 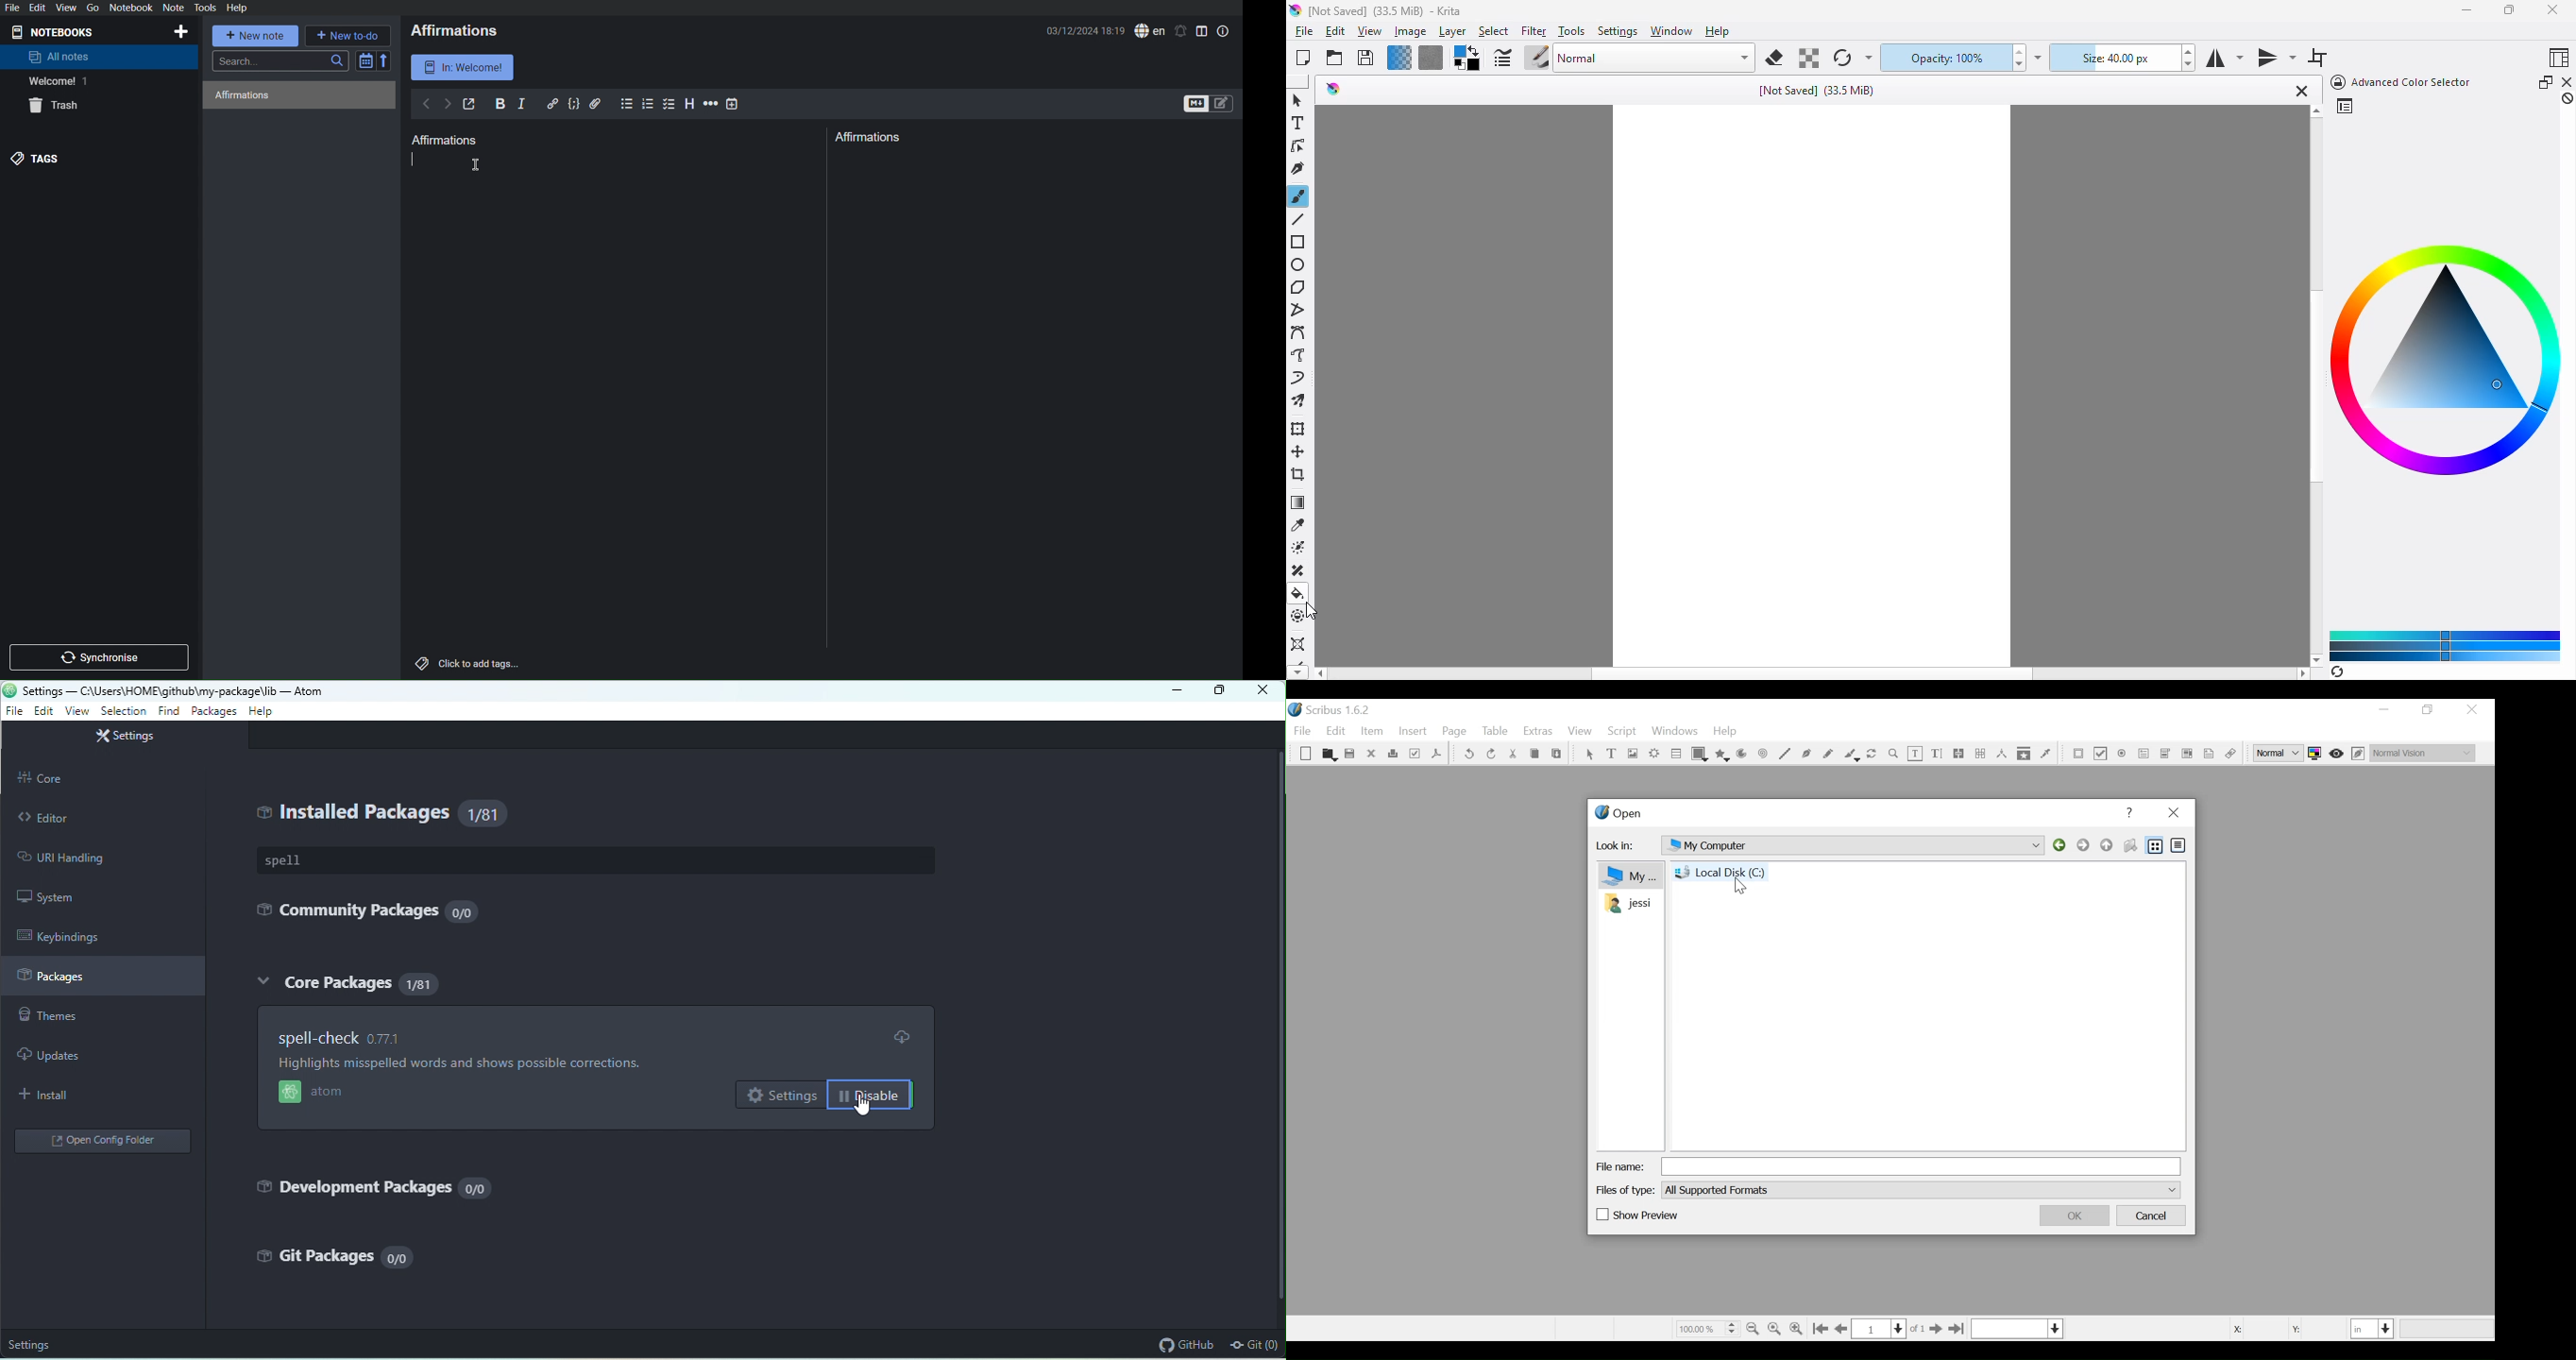 I want to click on Edit Content Text Story Editor, so click(x=1936, y=754).